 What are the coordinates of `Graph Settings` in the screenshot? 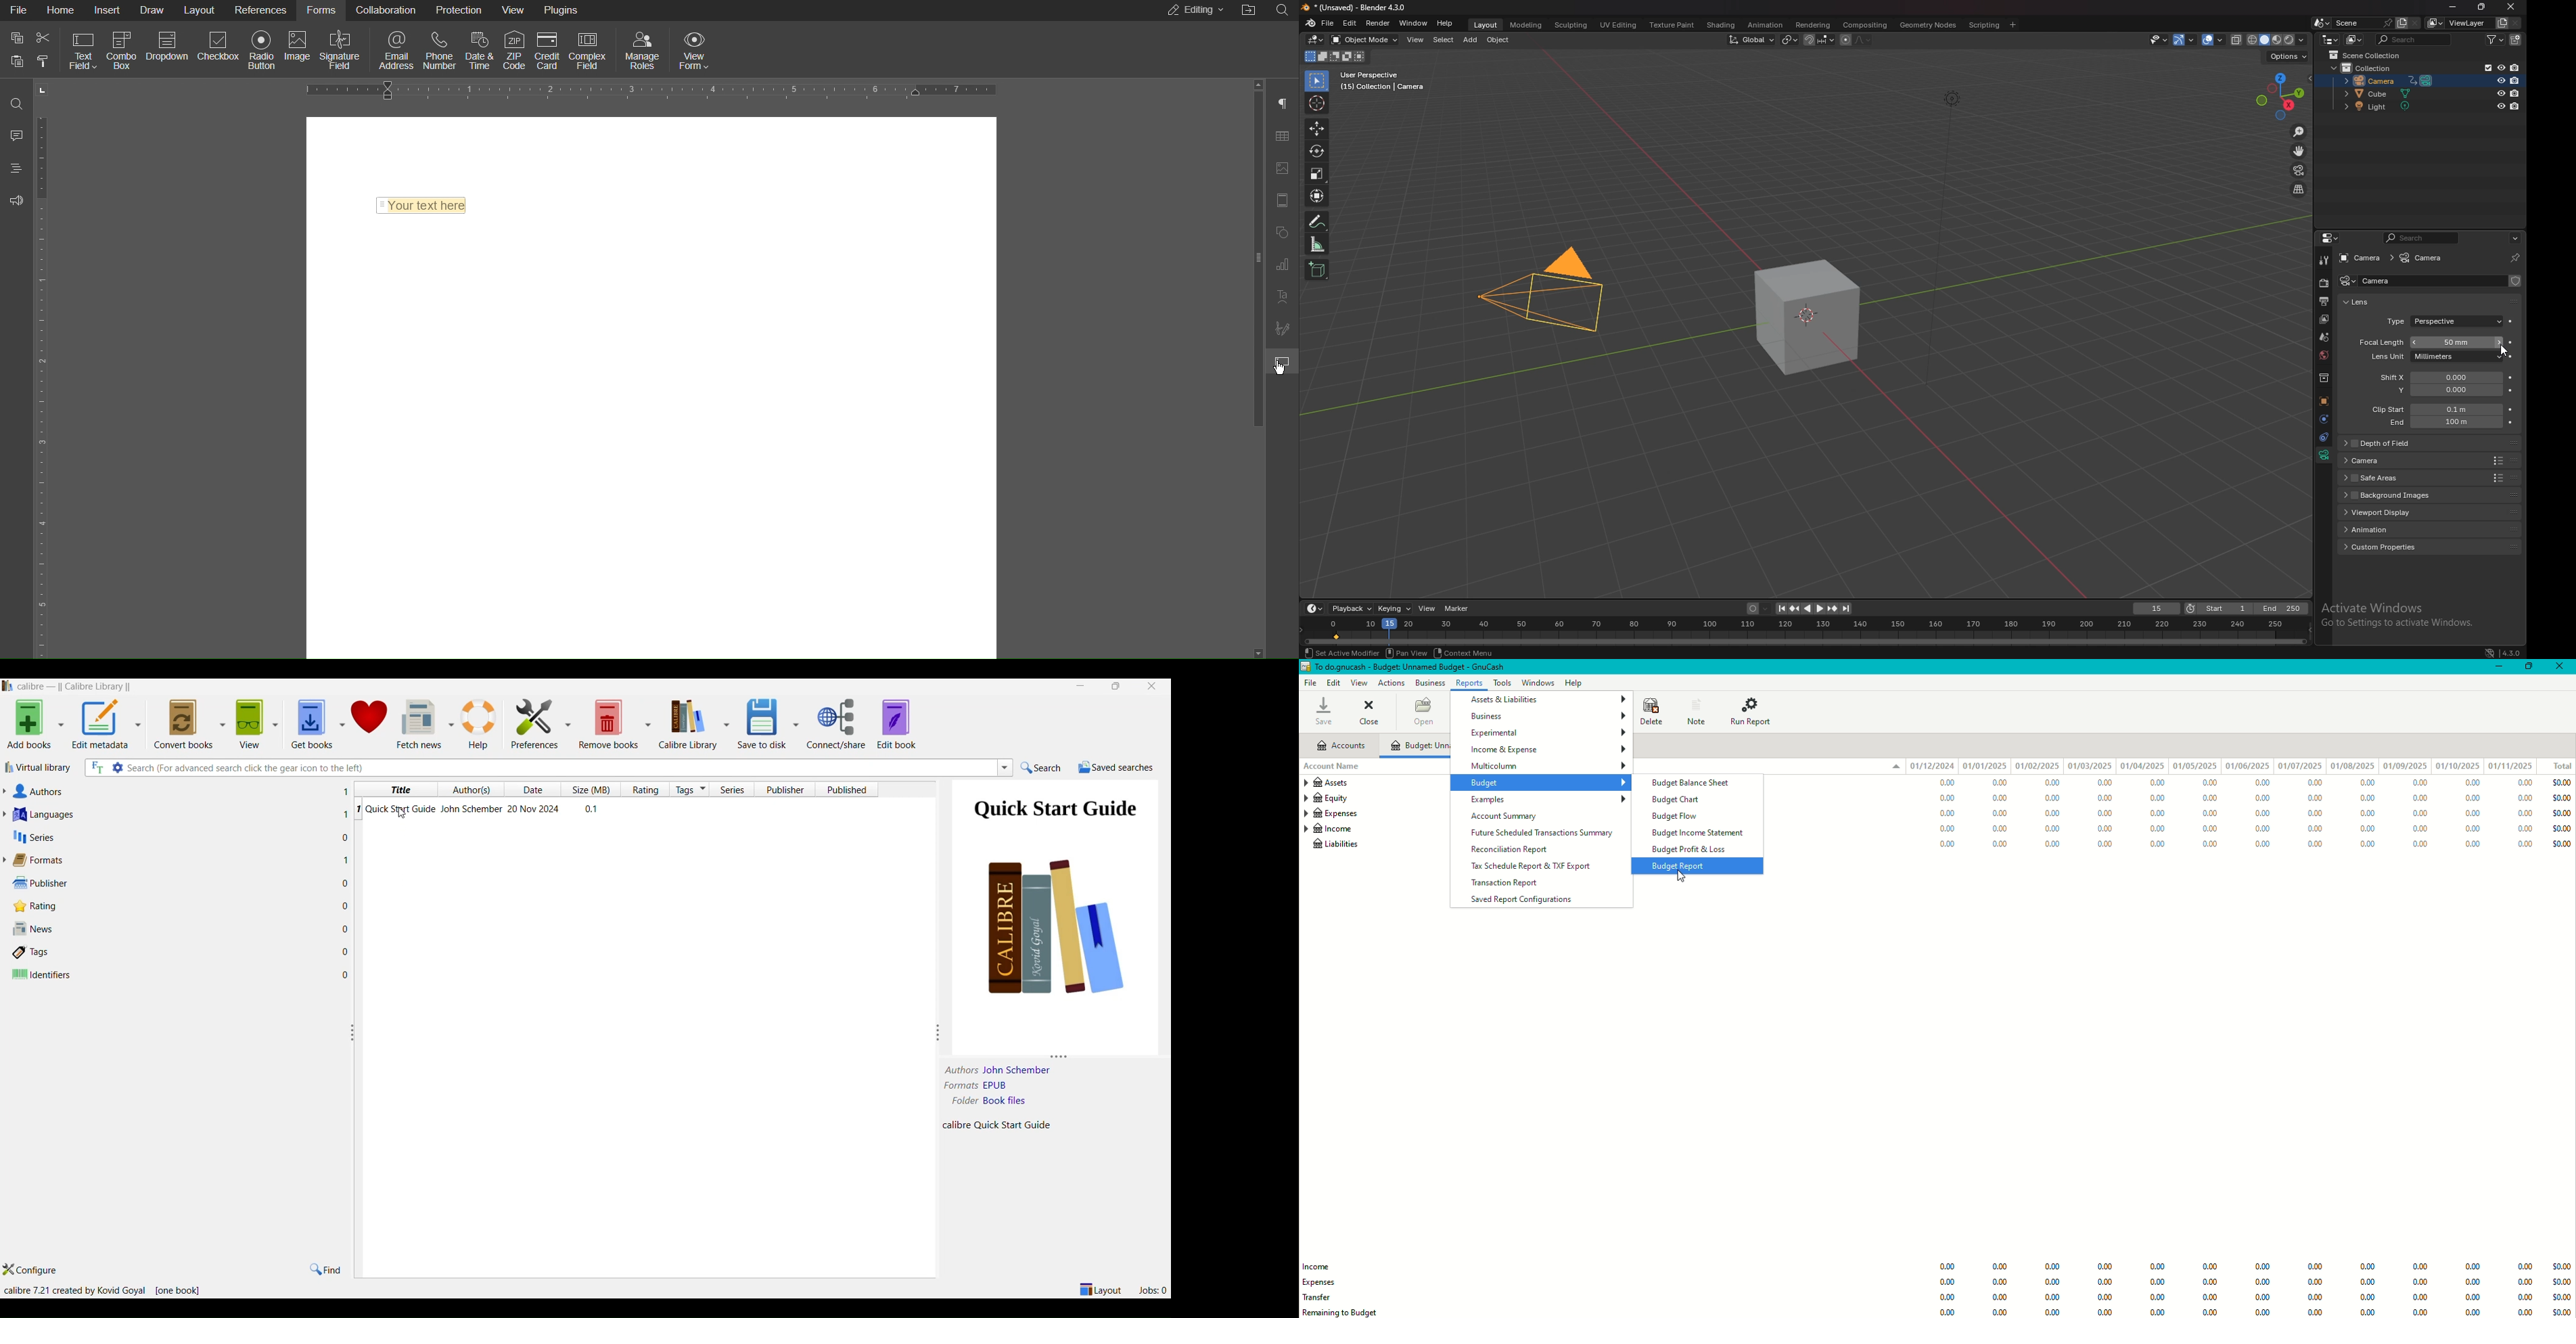 It's located at (1285, 265).